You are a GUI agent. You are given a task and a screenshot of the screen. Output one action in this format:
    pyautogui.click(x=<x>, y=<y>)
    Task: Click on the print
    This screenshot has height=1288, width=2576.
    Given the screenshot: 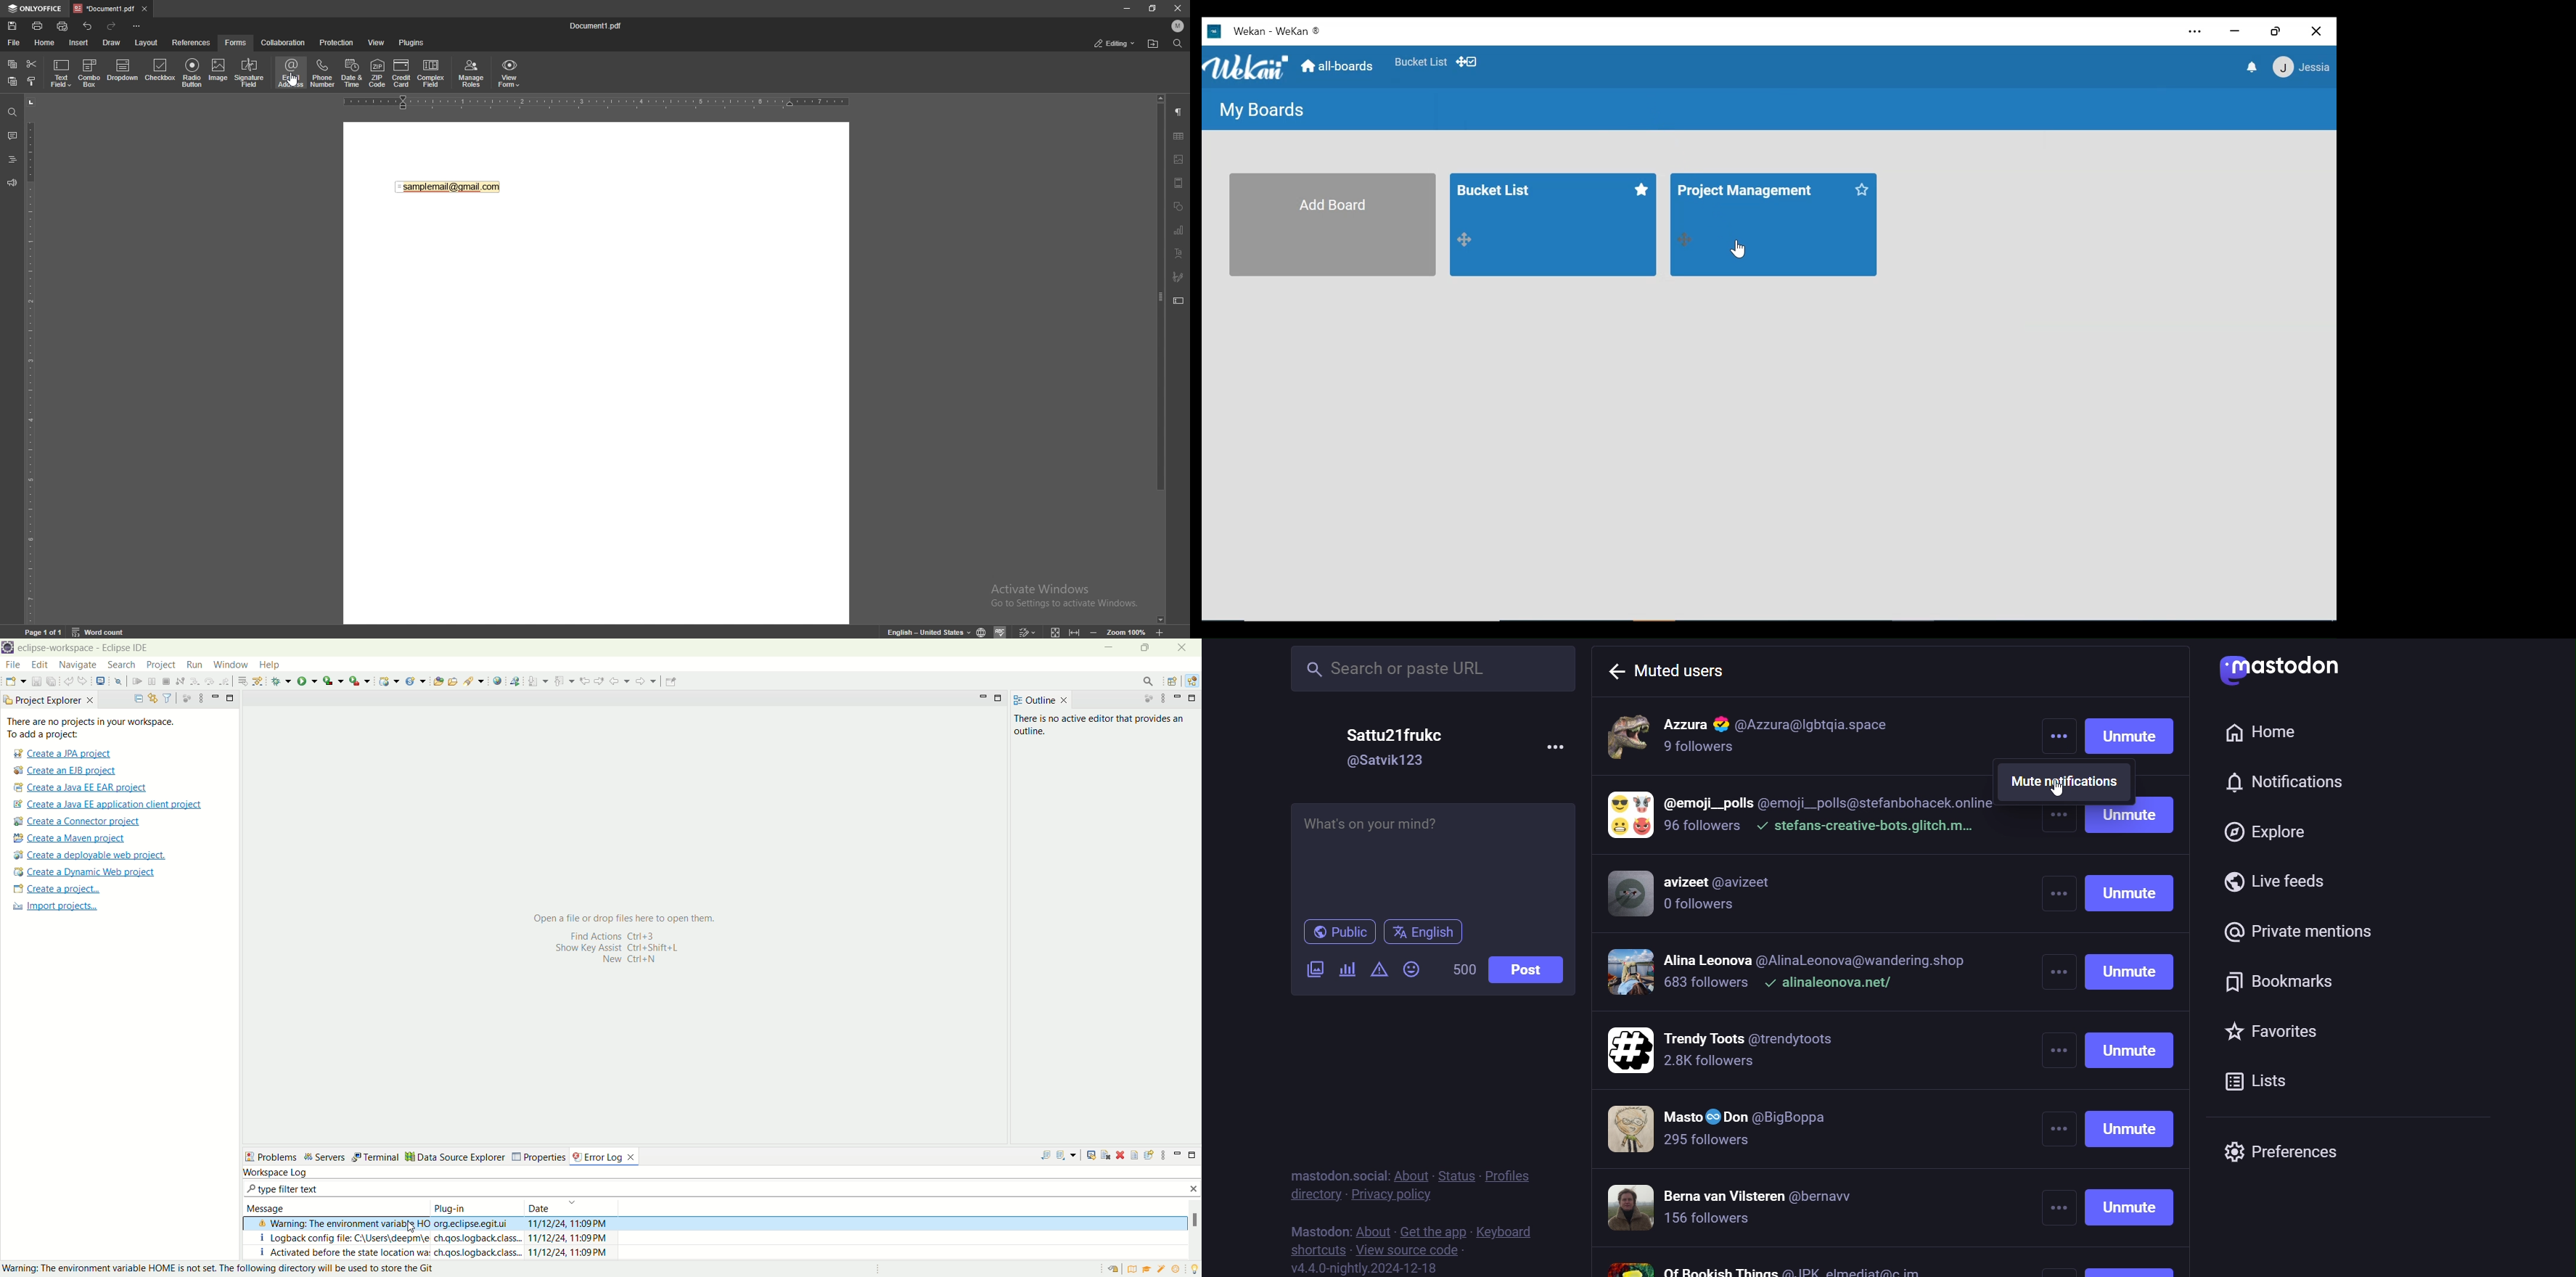 What is the action you would take?
    pyautogui.click(x=38, y=25)
    